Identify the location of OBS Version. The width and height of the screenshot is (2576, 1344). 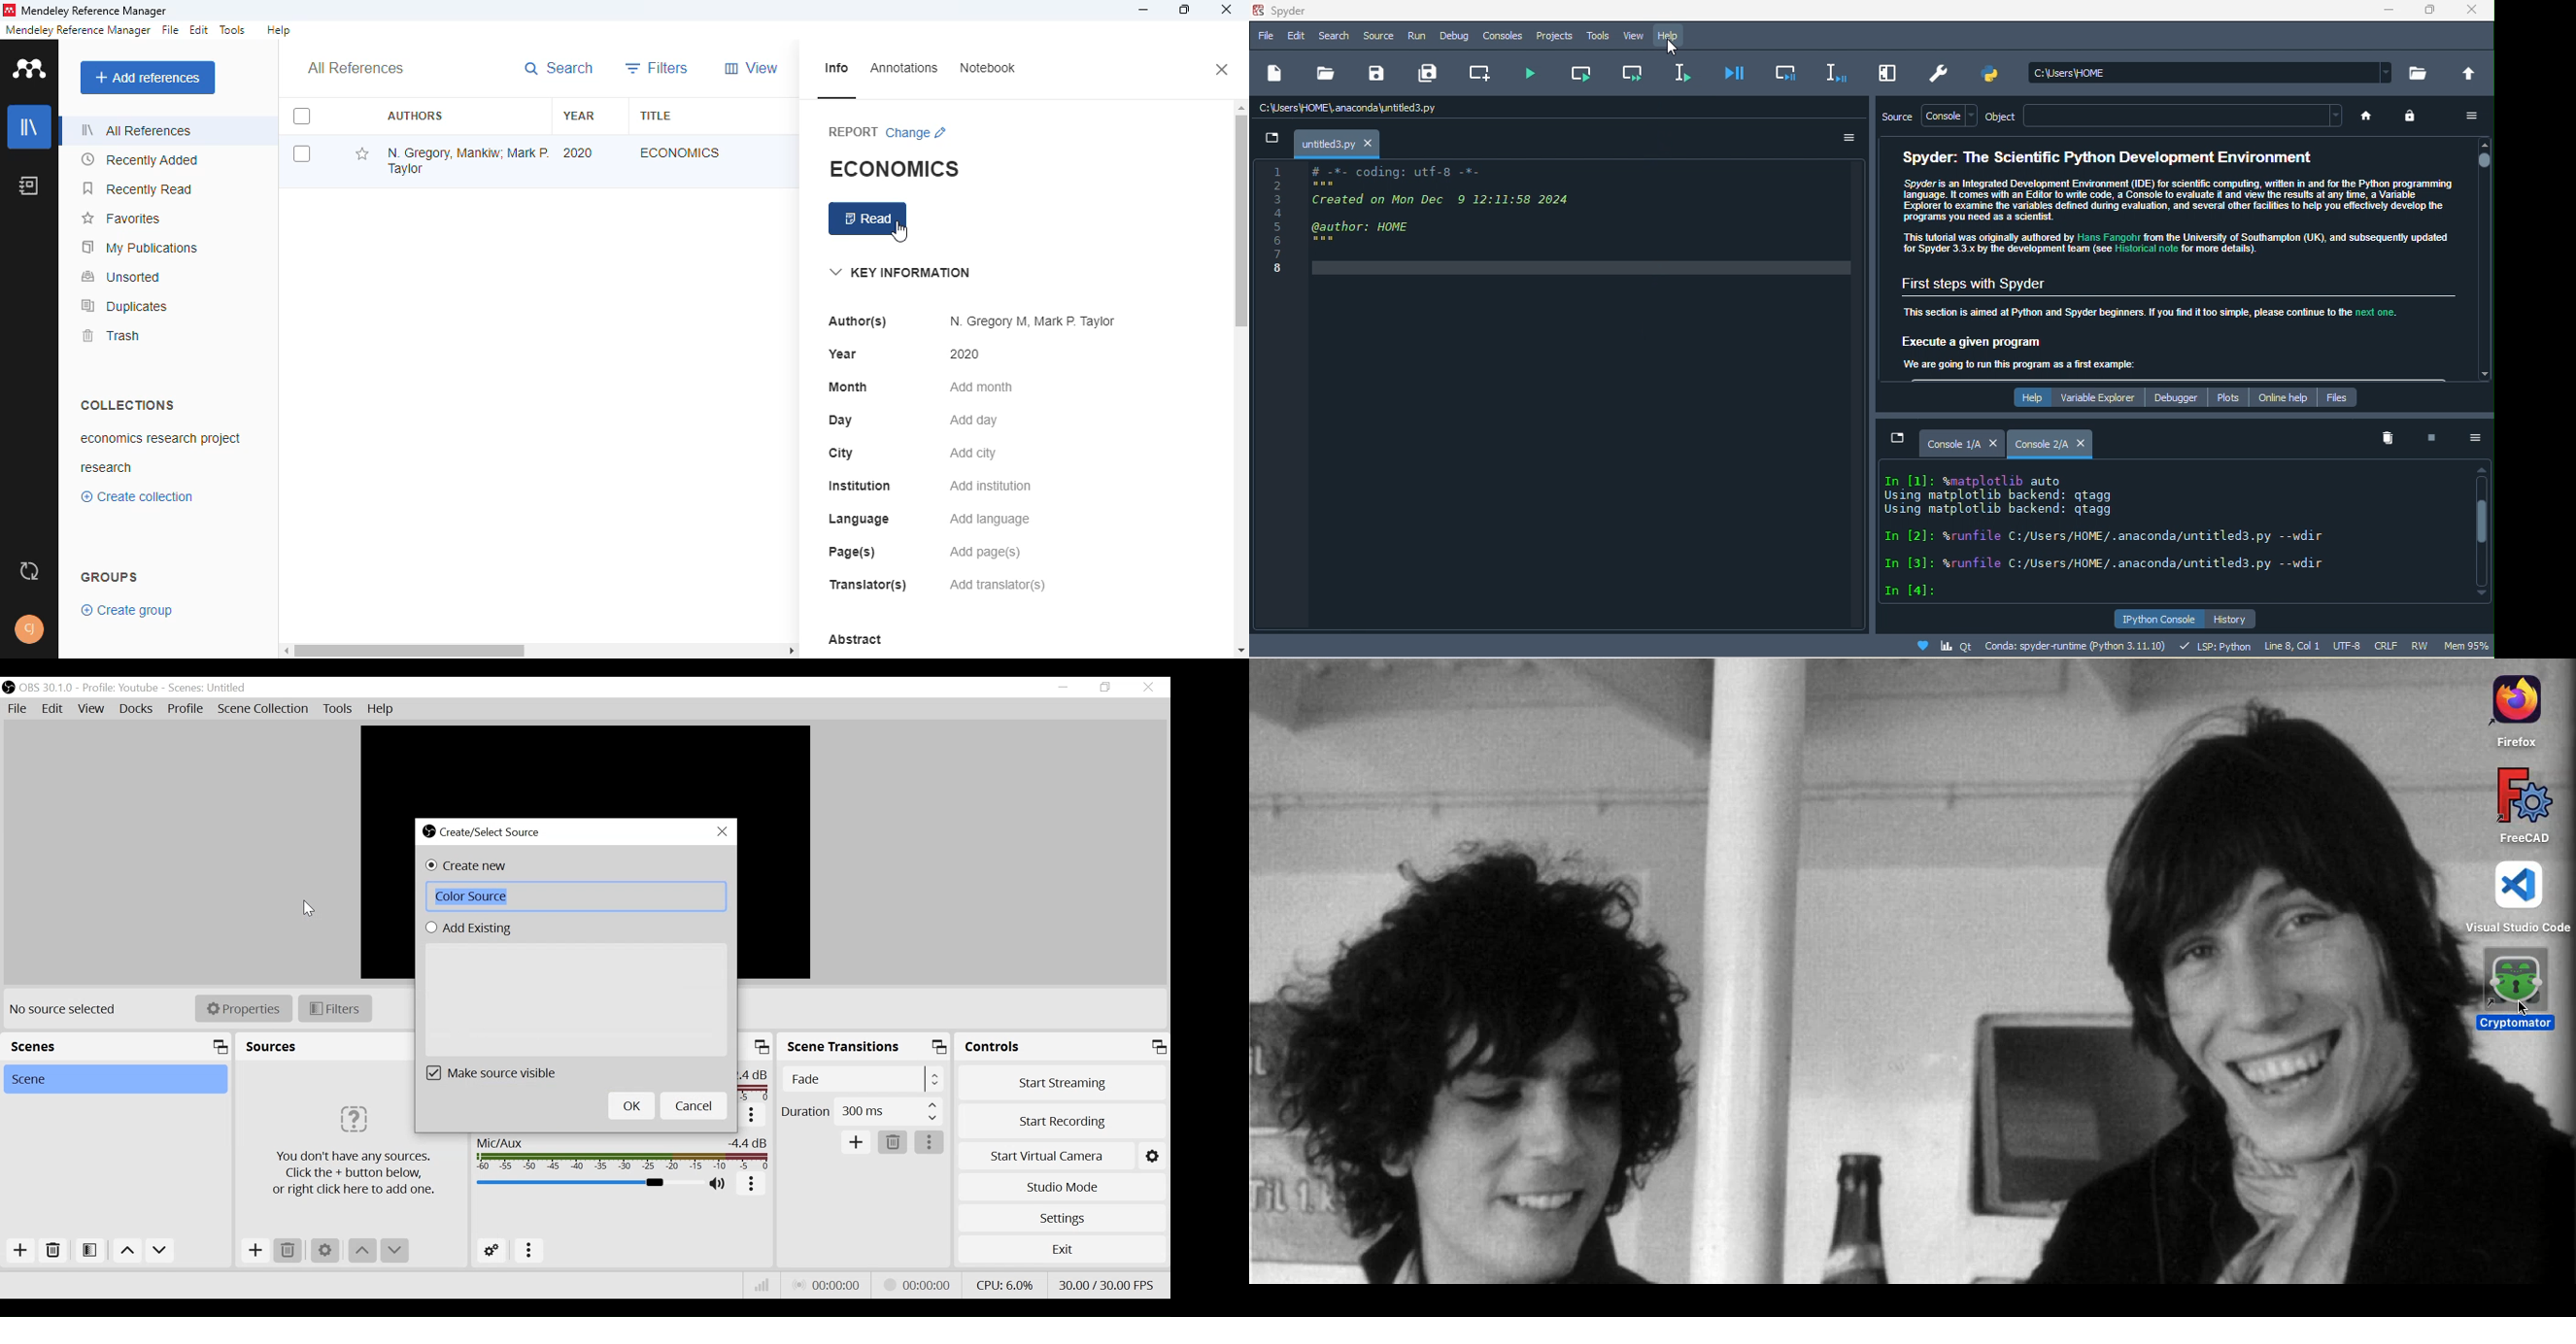
(46, 688).